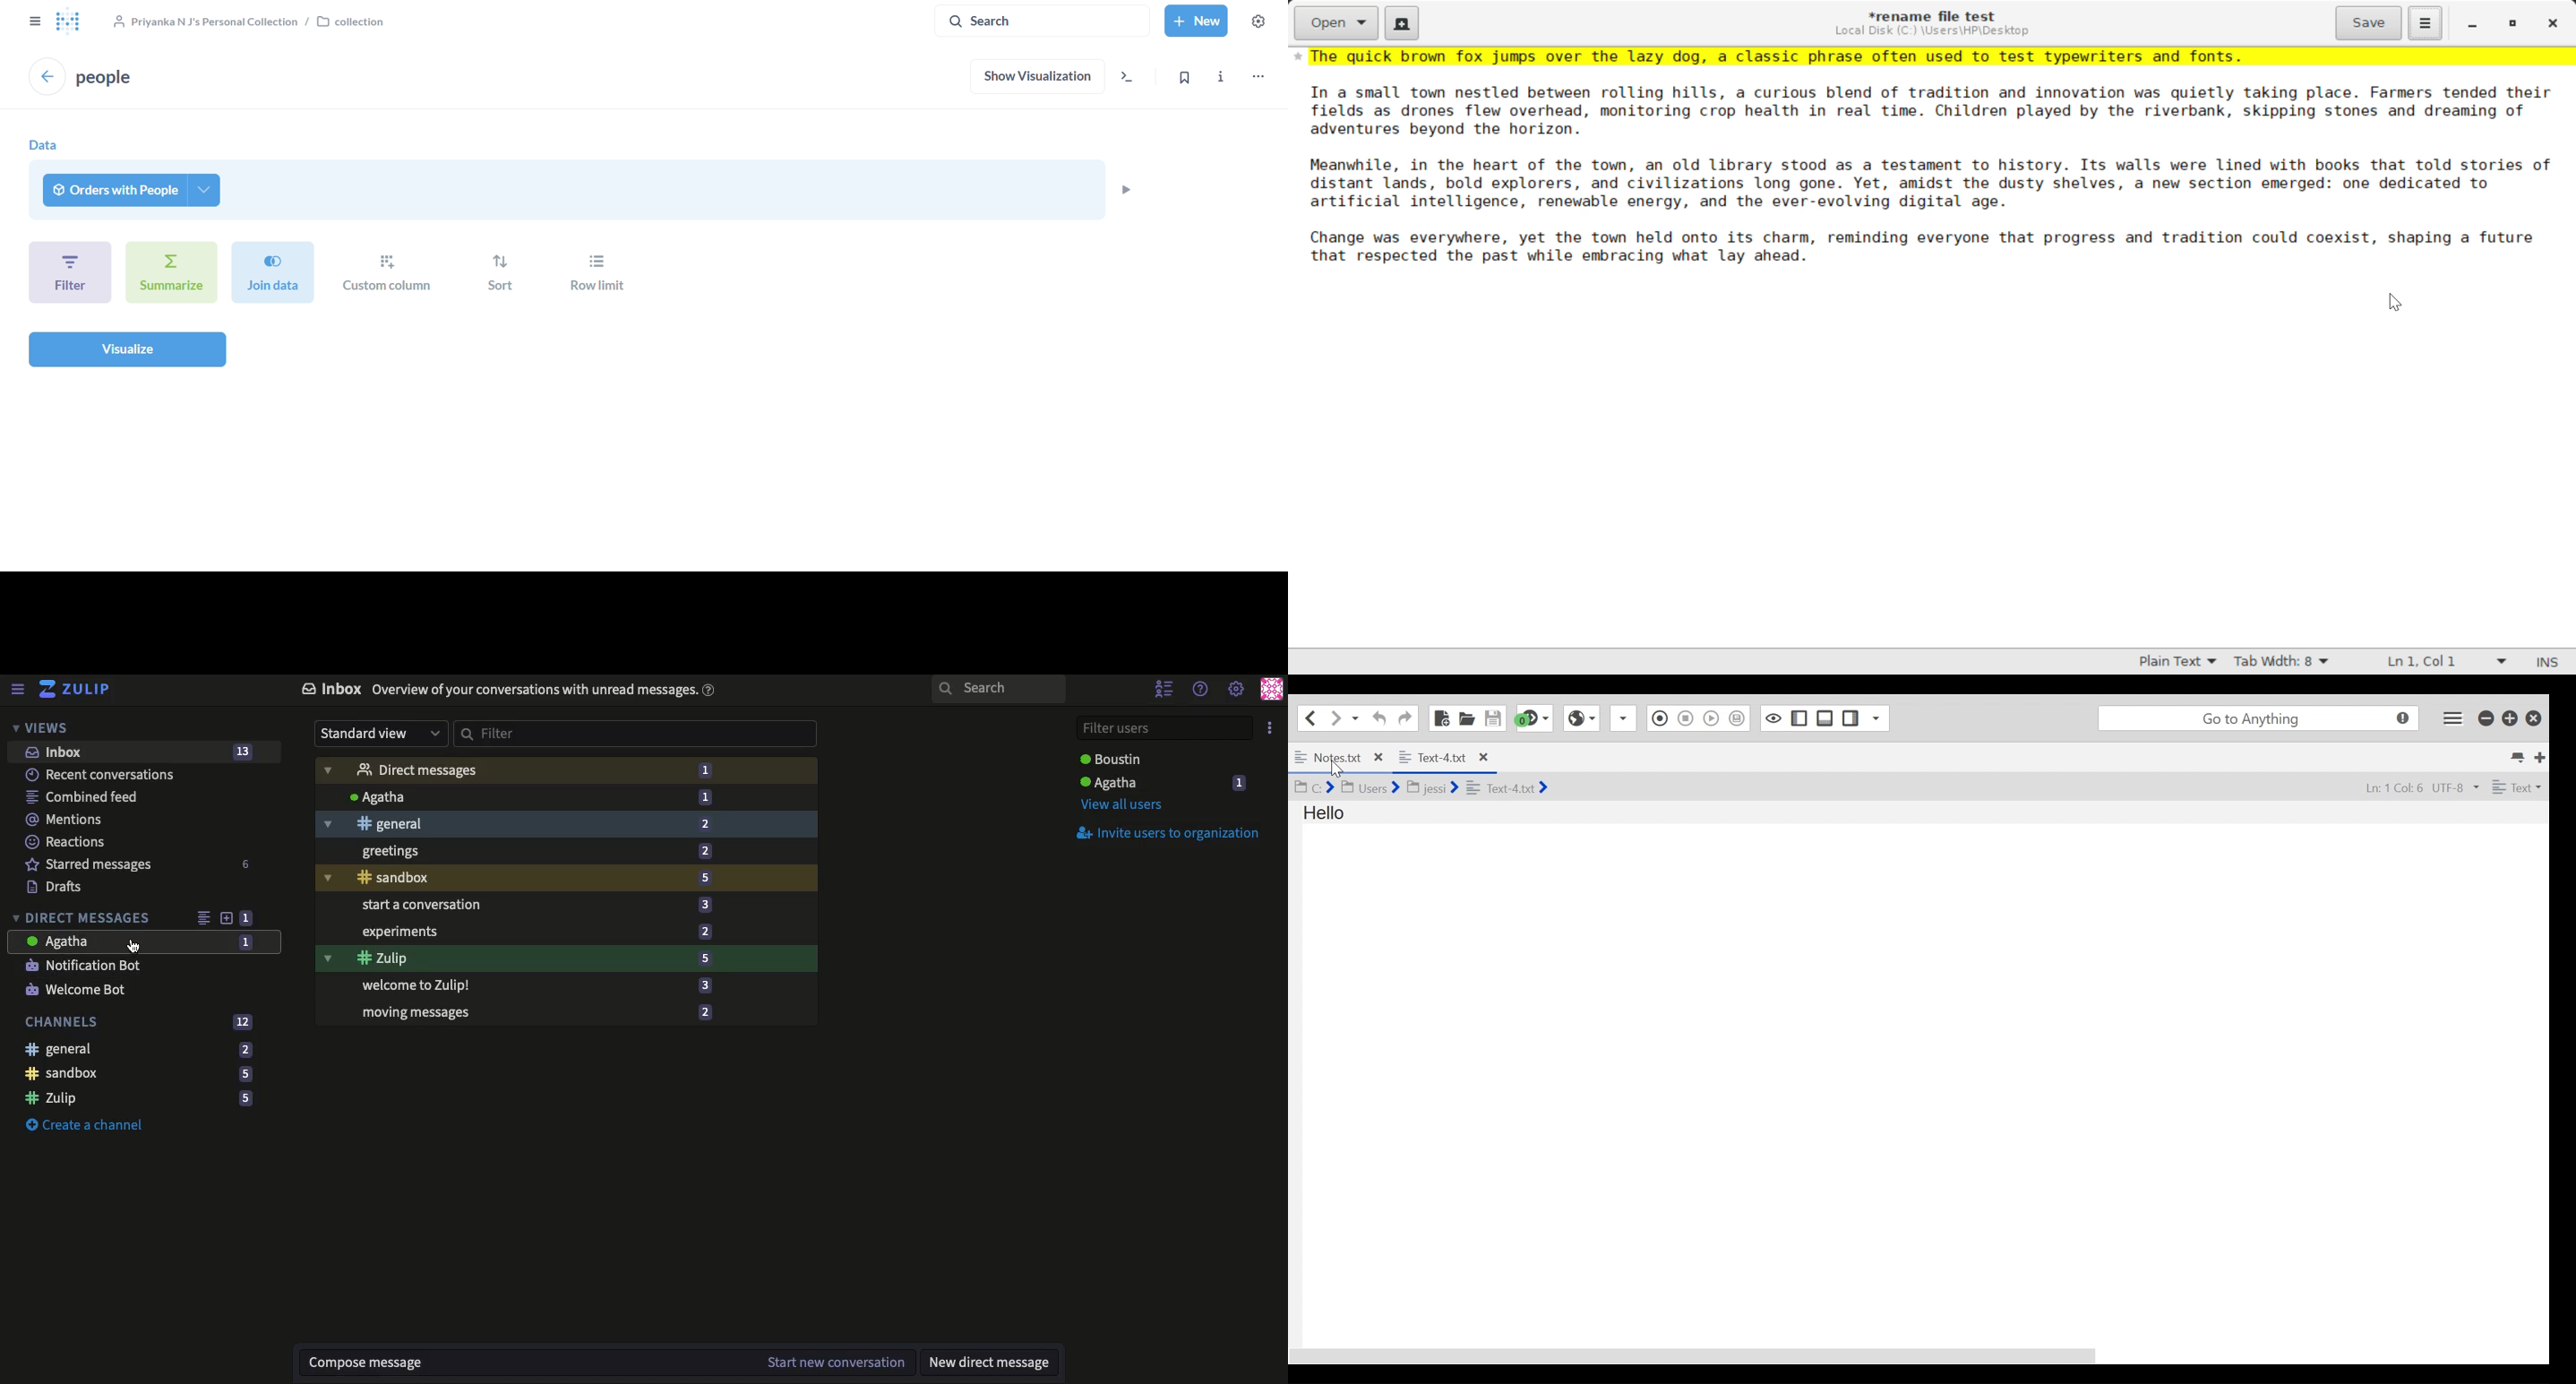  I want to click on Create New Document, so click(1402, 25).